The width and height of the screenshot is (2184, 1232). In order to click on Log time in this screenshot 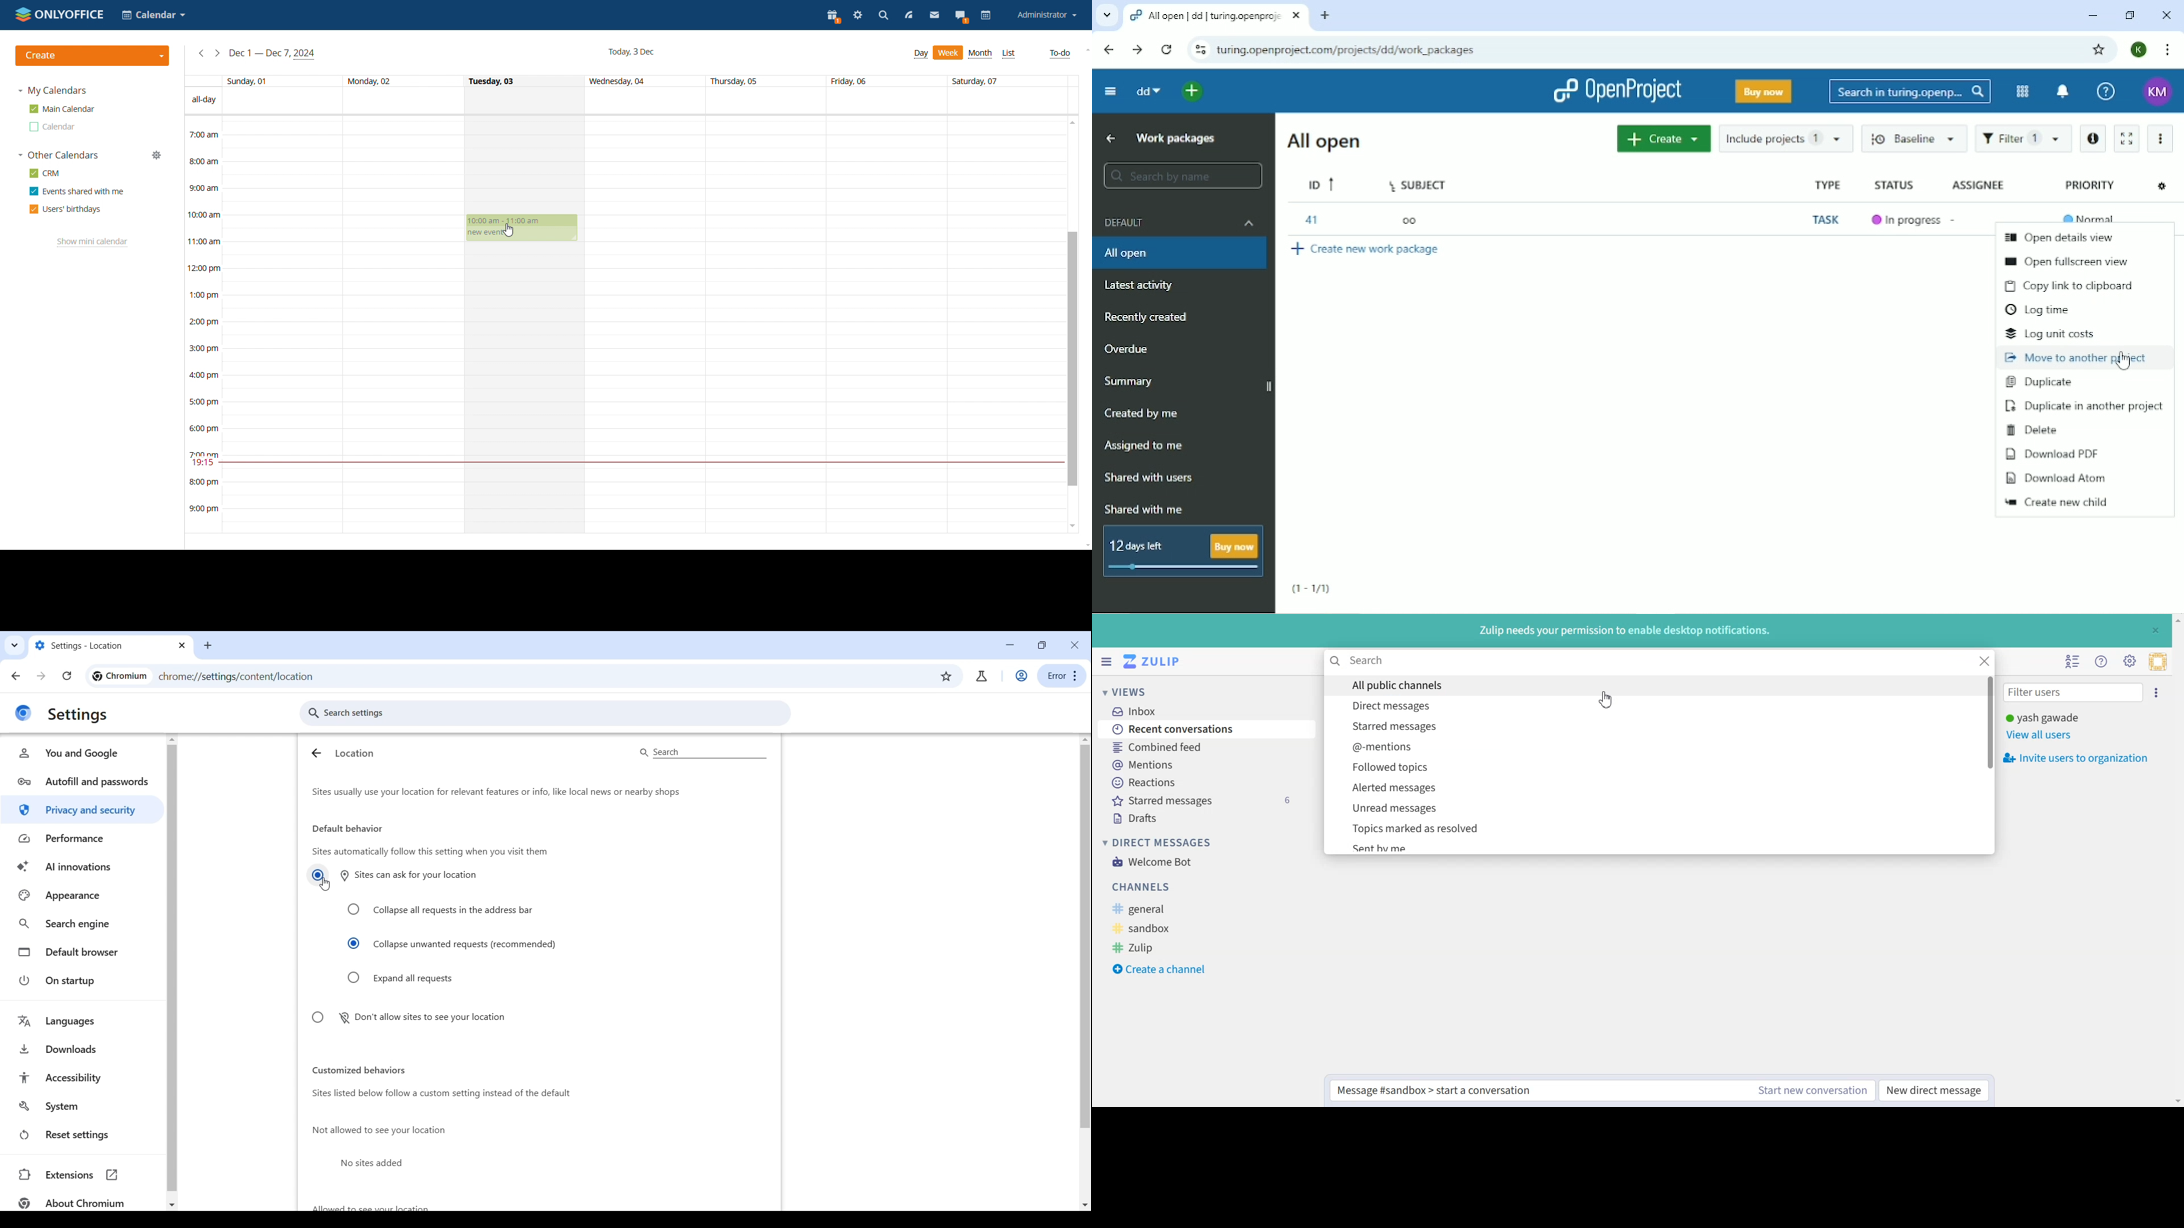, I will do `click(2043, 310)`.